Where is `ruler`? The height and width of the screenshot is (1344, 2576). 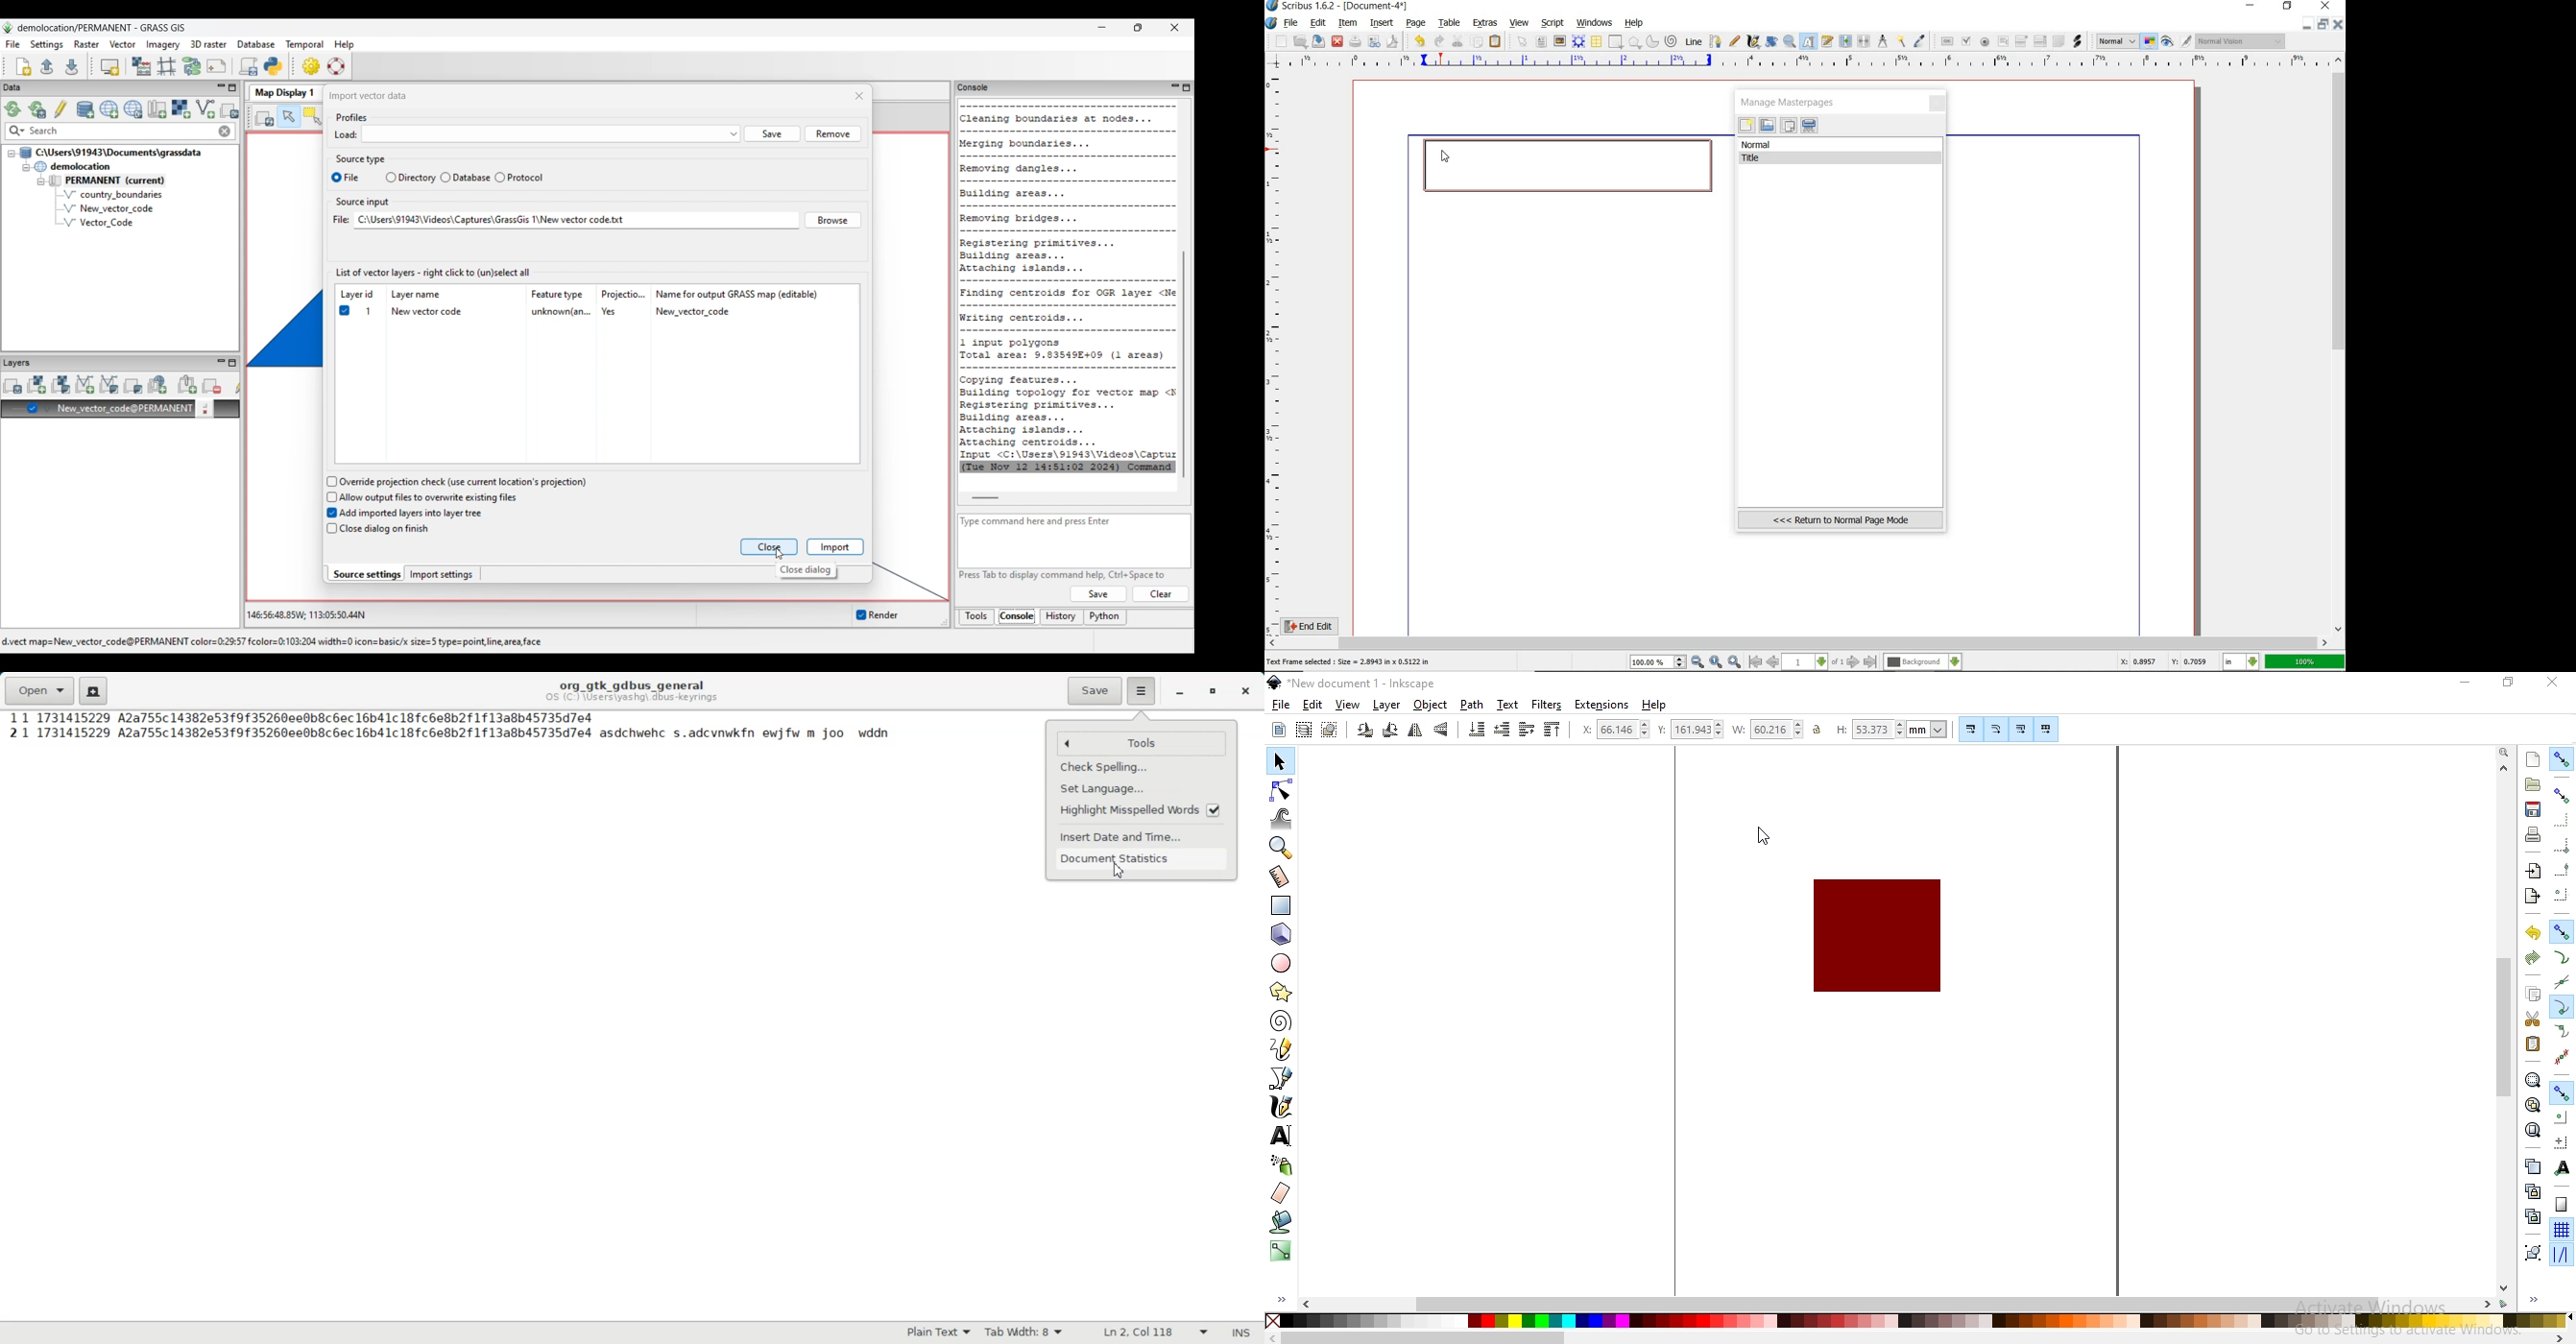
ruler is located at coordinates (1806, 62).